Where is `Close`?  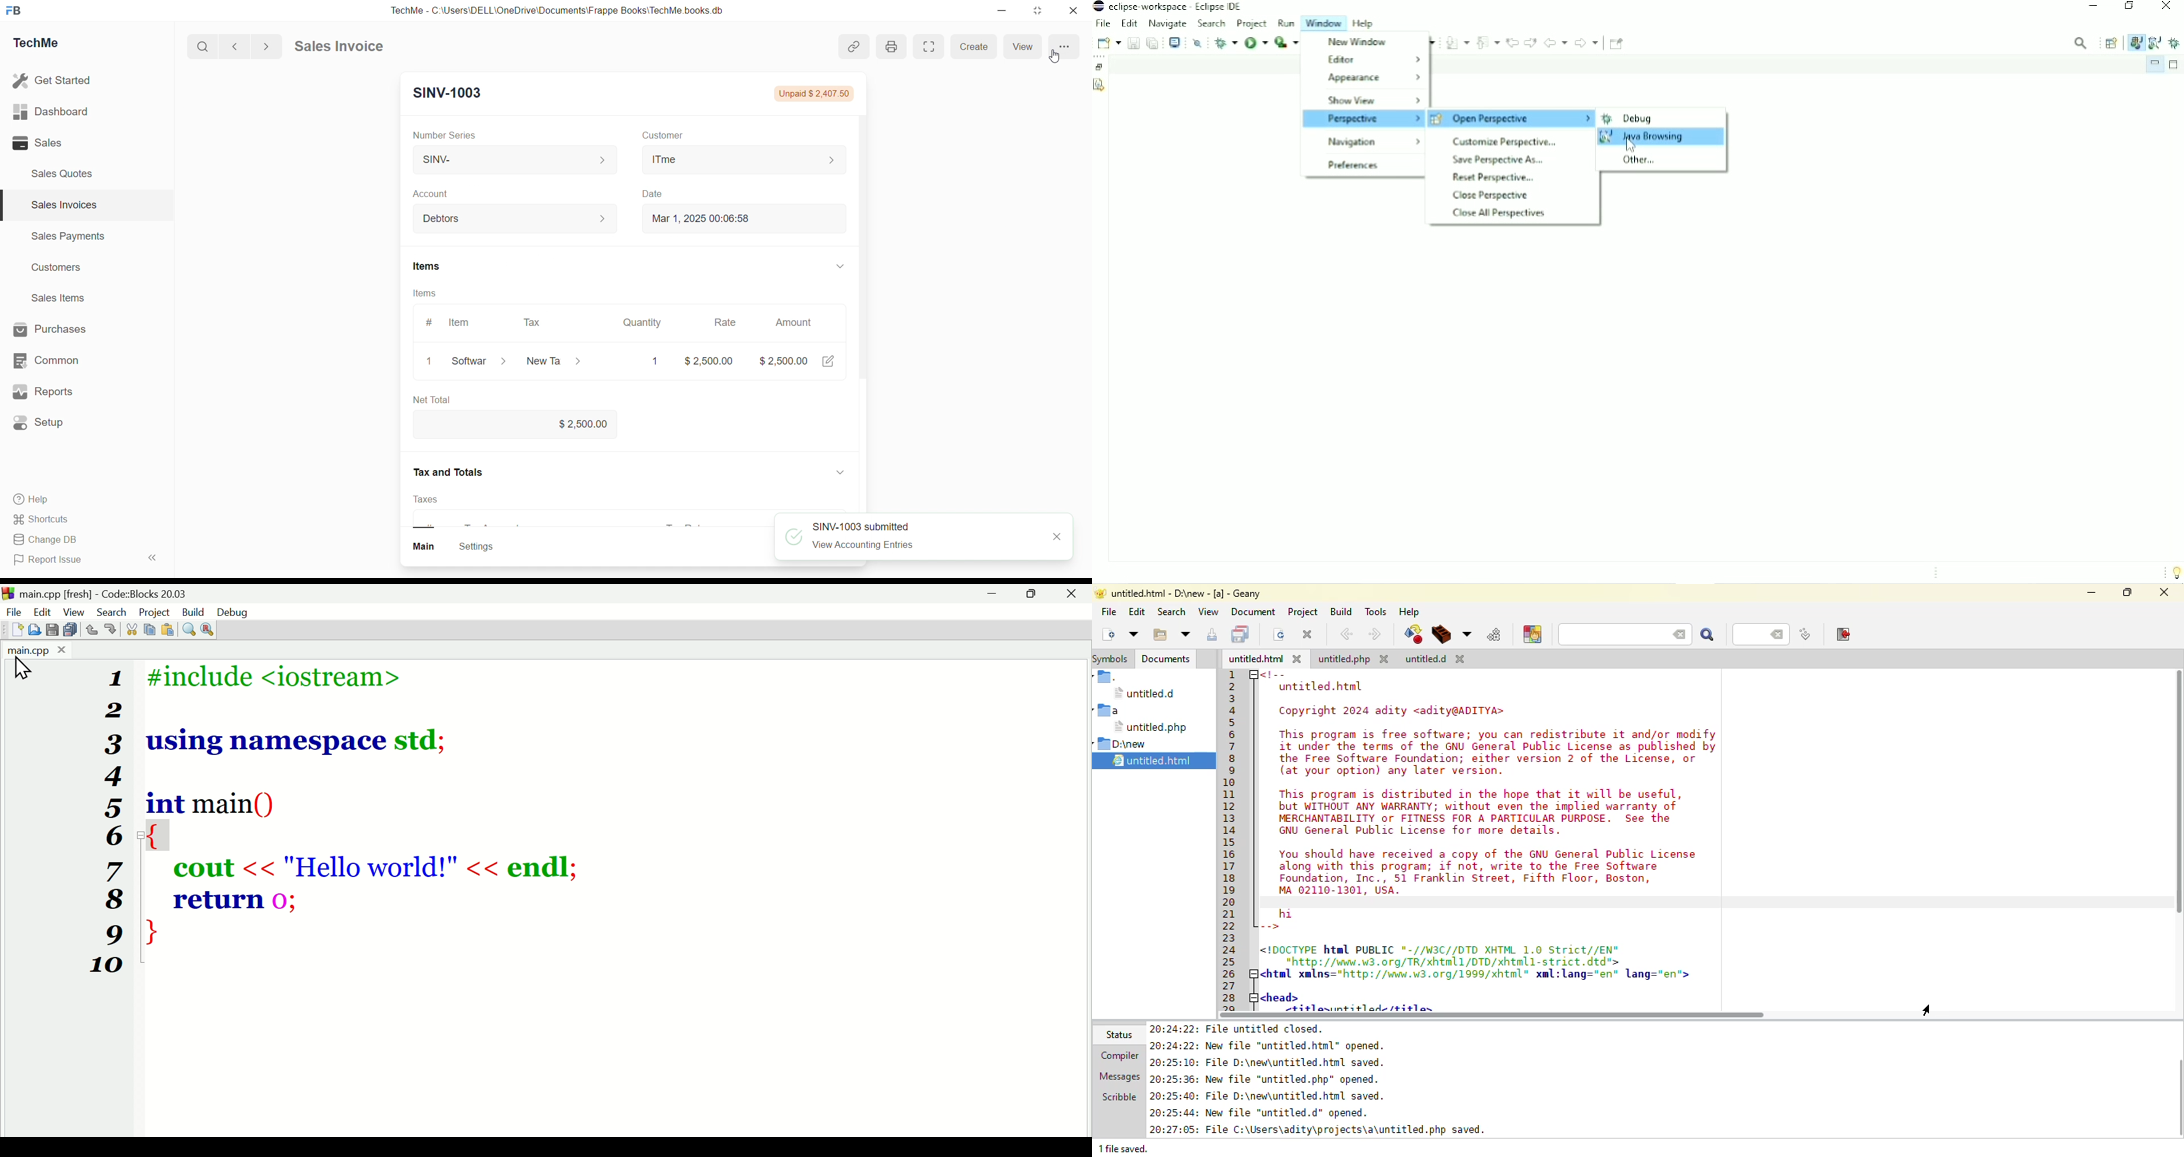 Close is located at coordinates (1072, 596).